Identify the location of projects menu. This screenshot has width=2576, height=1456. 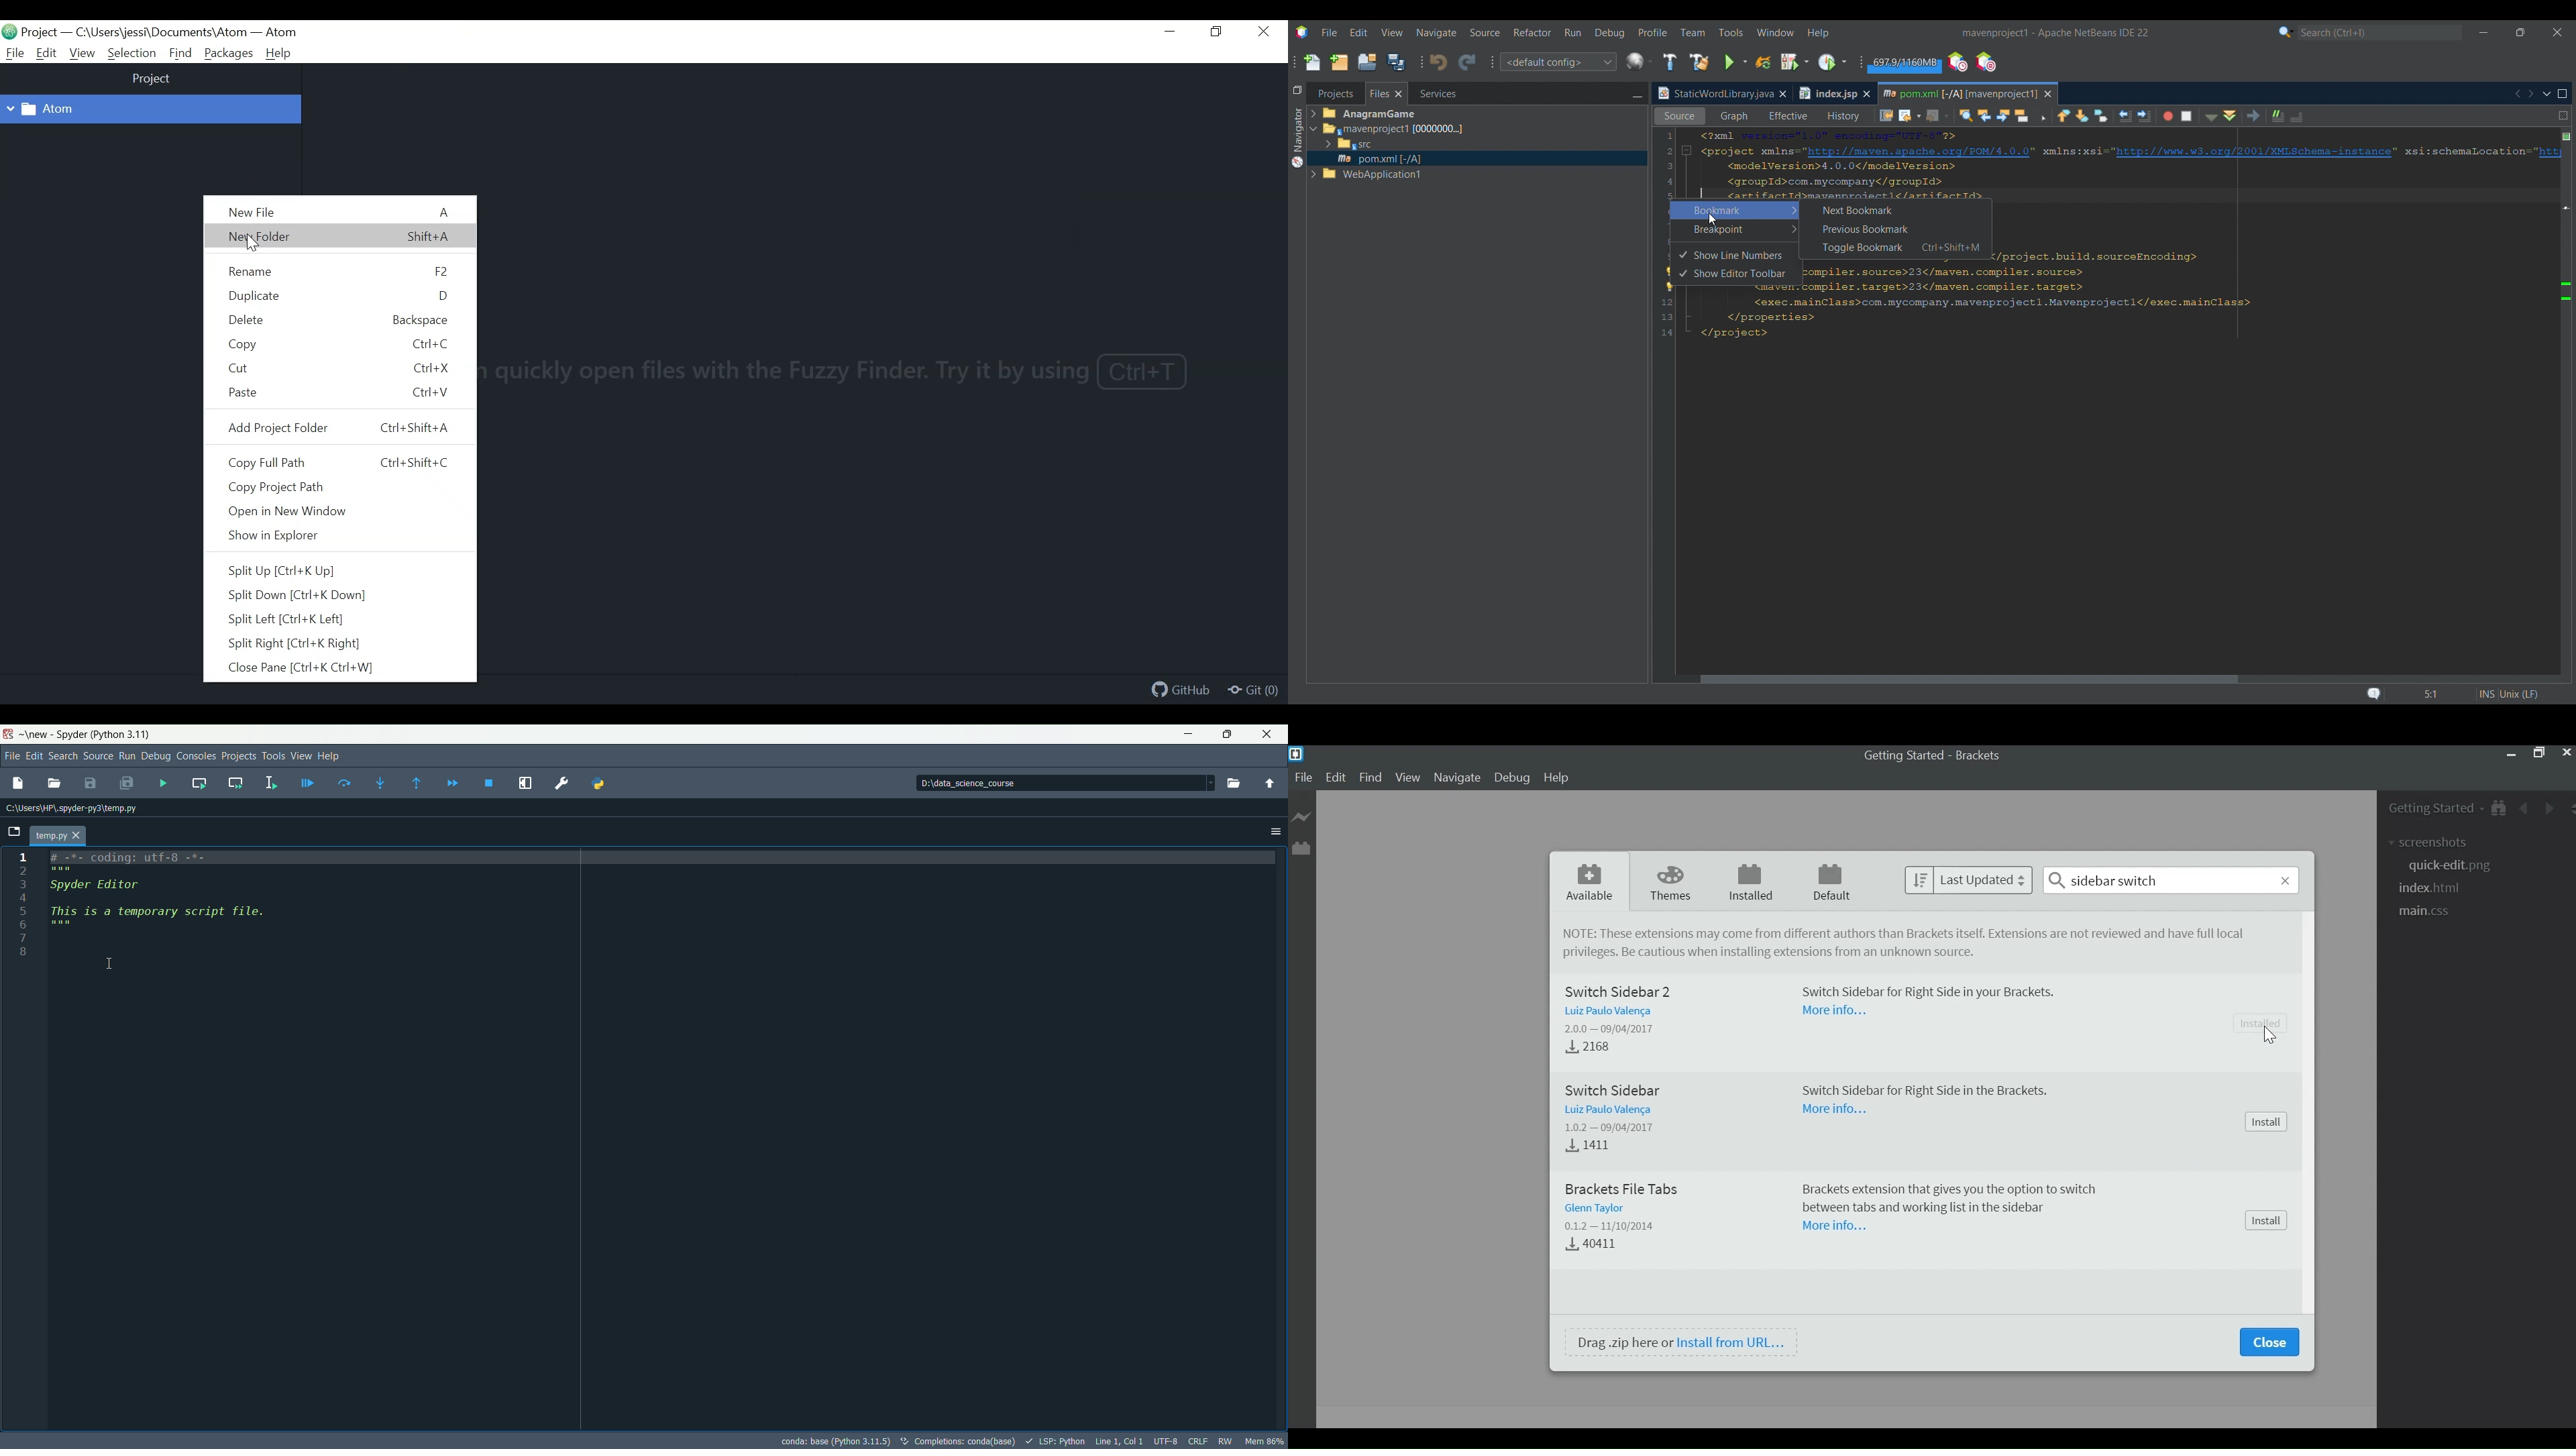
(239, 757).